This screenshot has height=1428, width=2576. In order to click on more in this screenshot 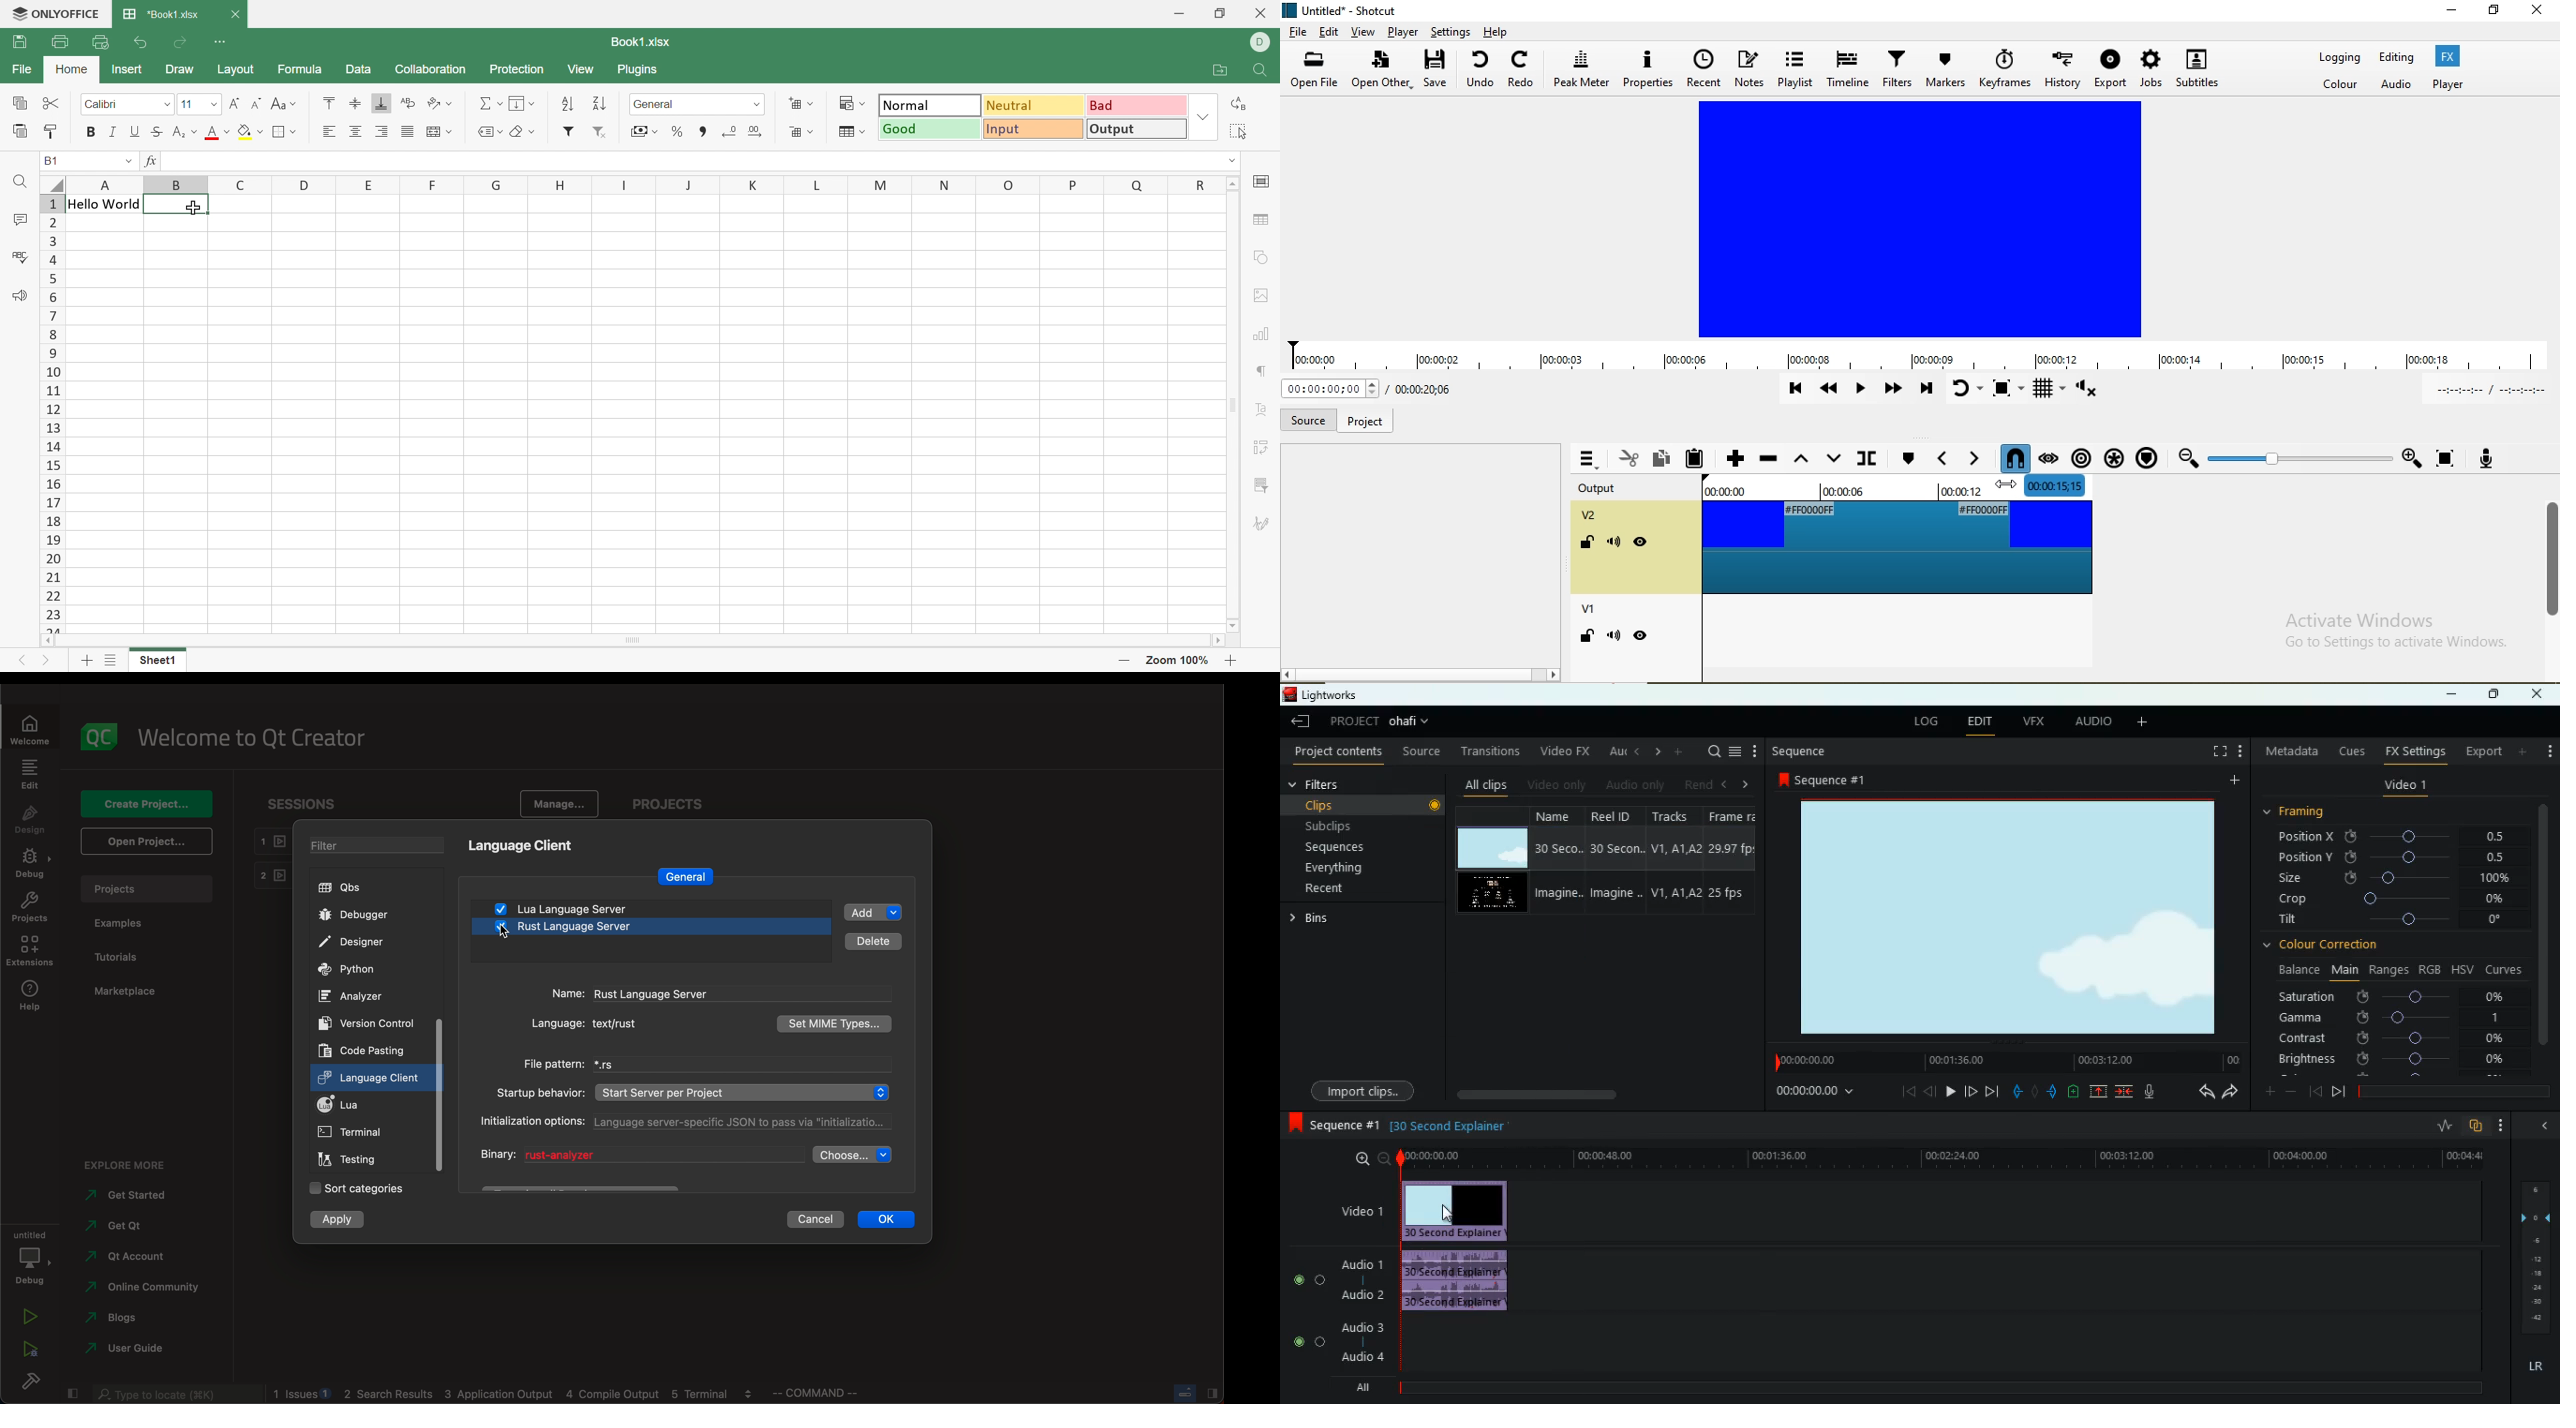, I will do `click(2232, 781)`.